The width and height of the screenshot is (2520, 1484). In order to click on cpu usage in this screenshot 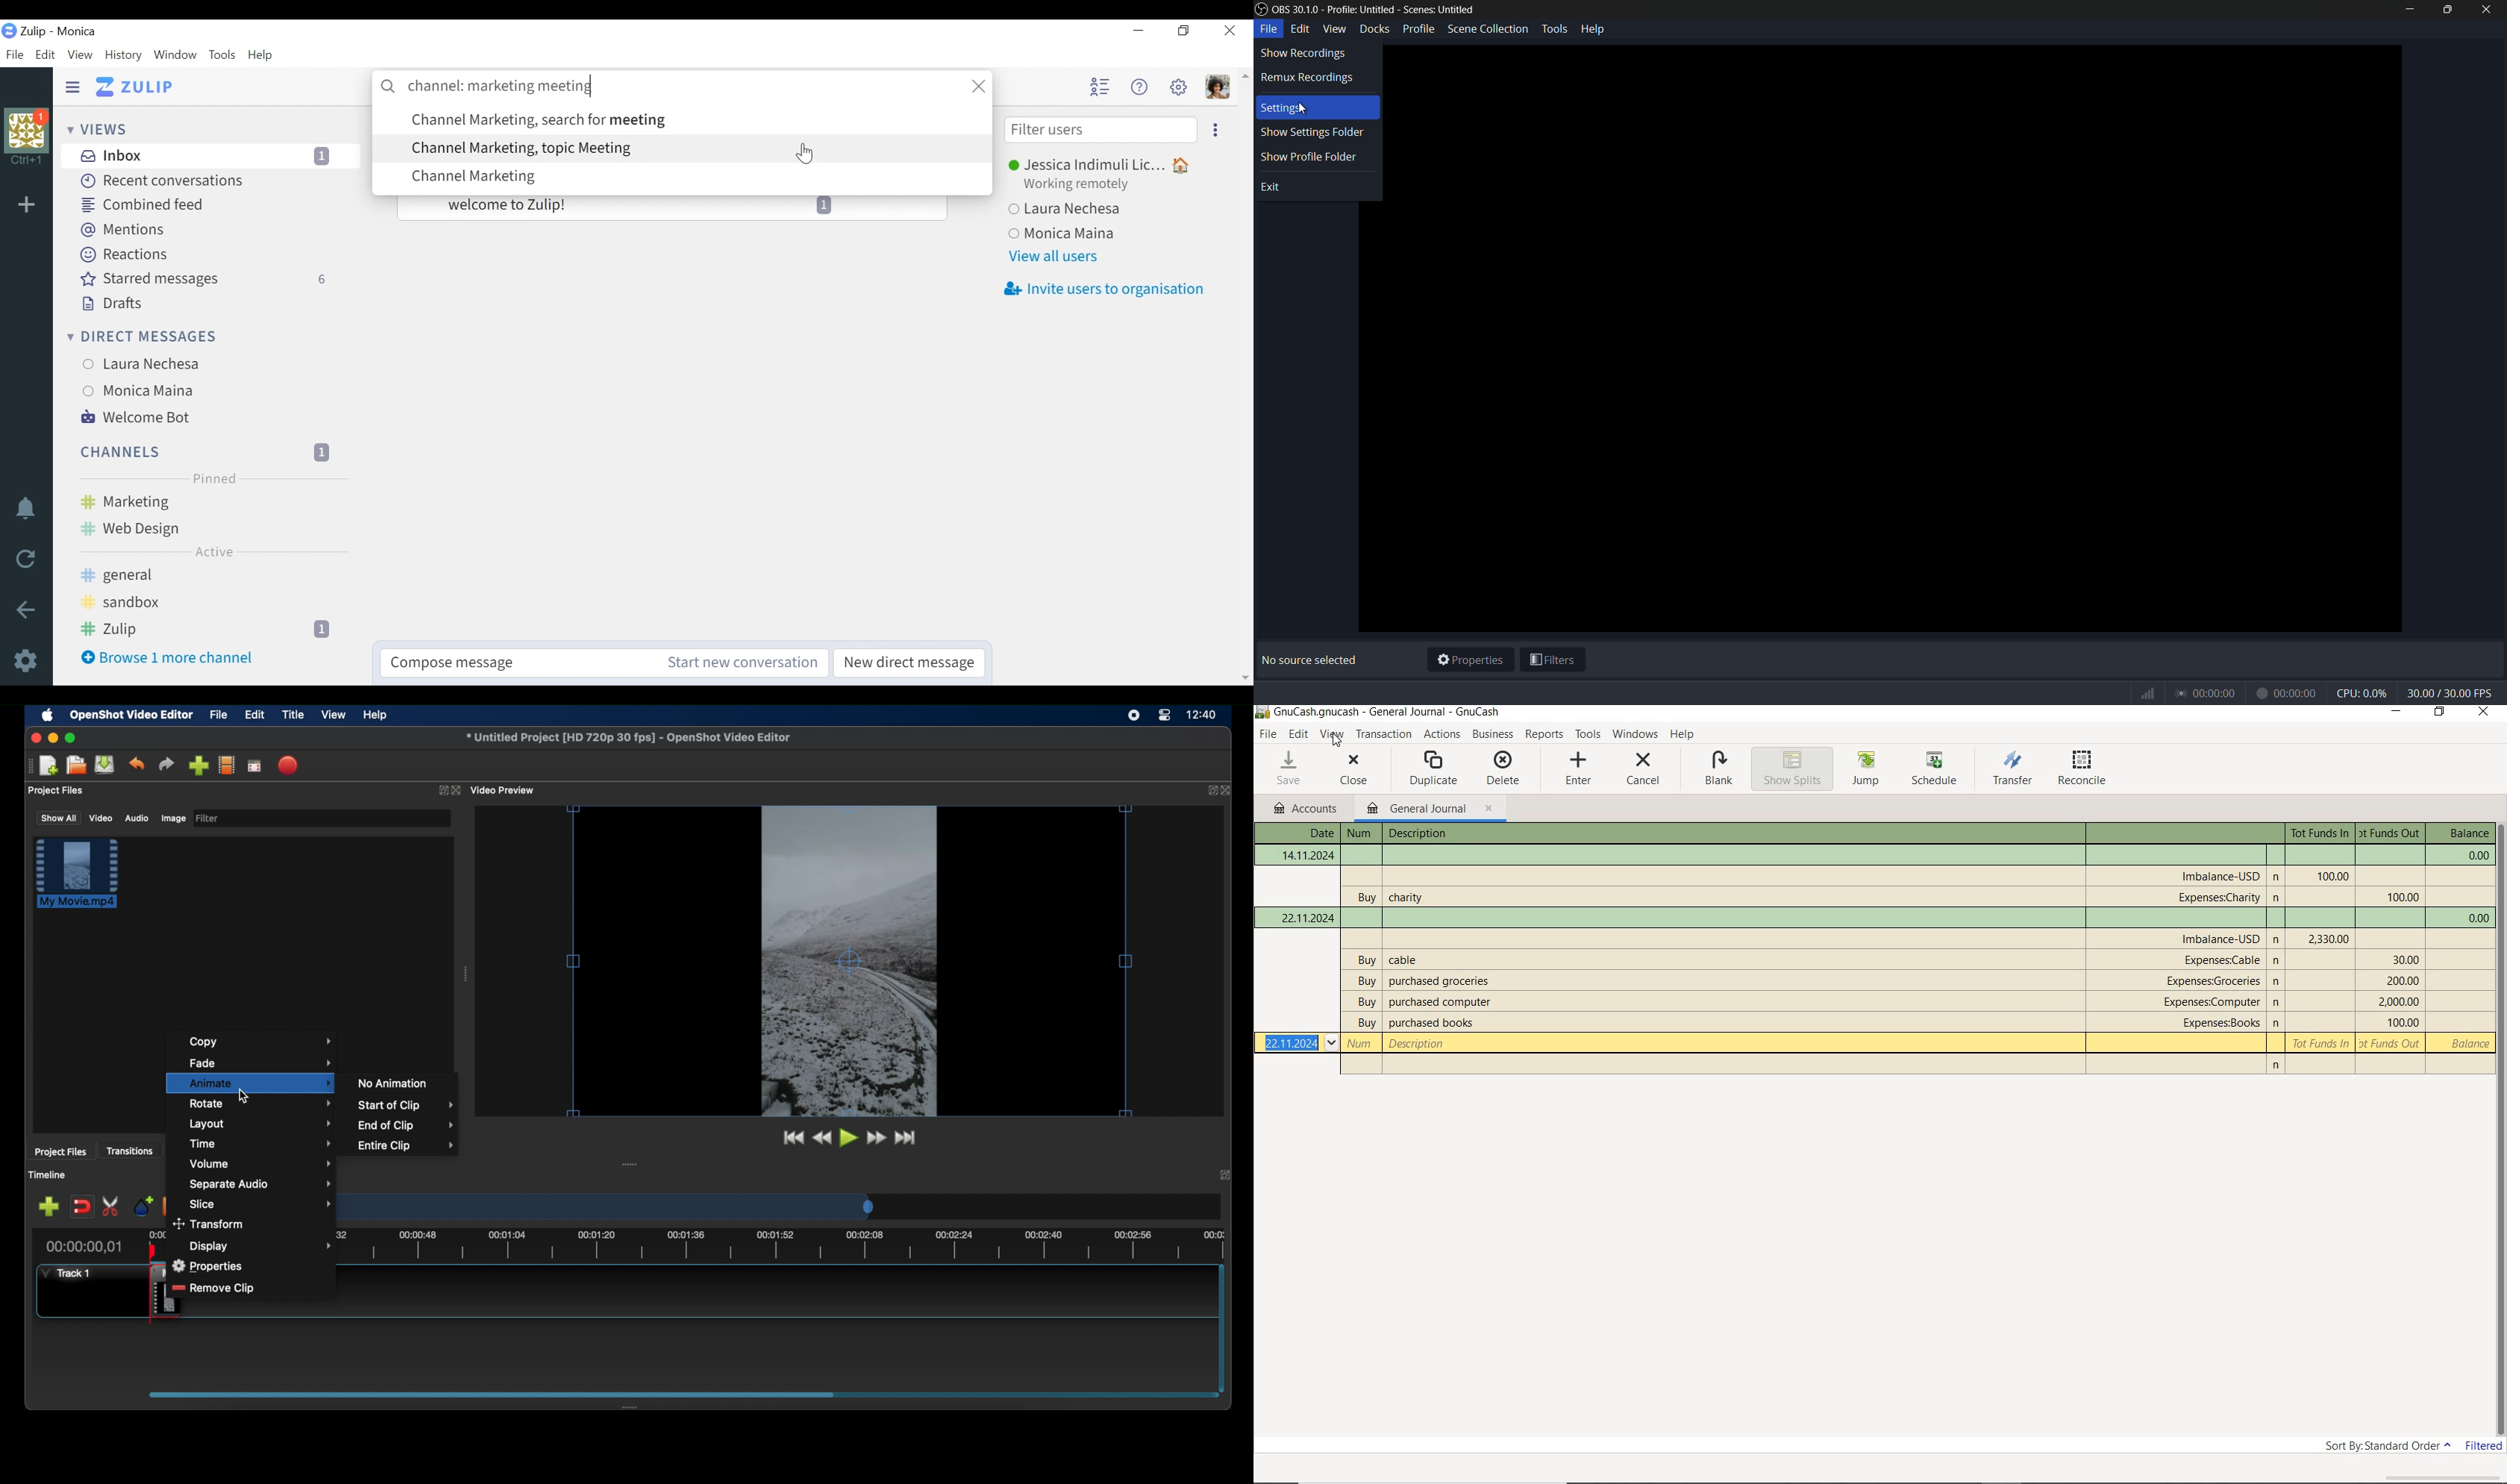, I will do `click(2363, 693)`.